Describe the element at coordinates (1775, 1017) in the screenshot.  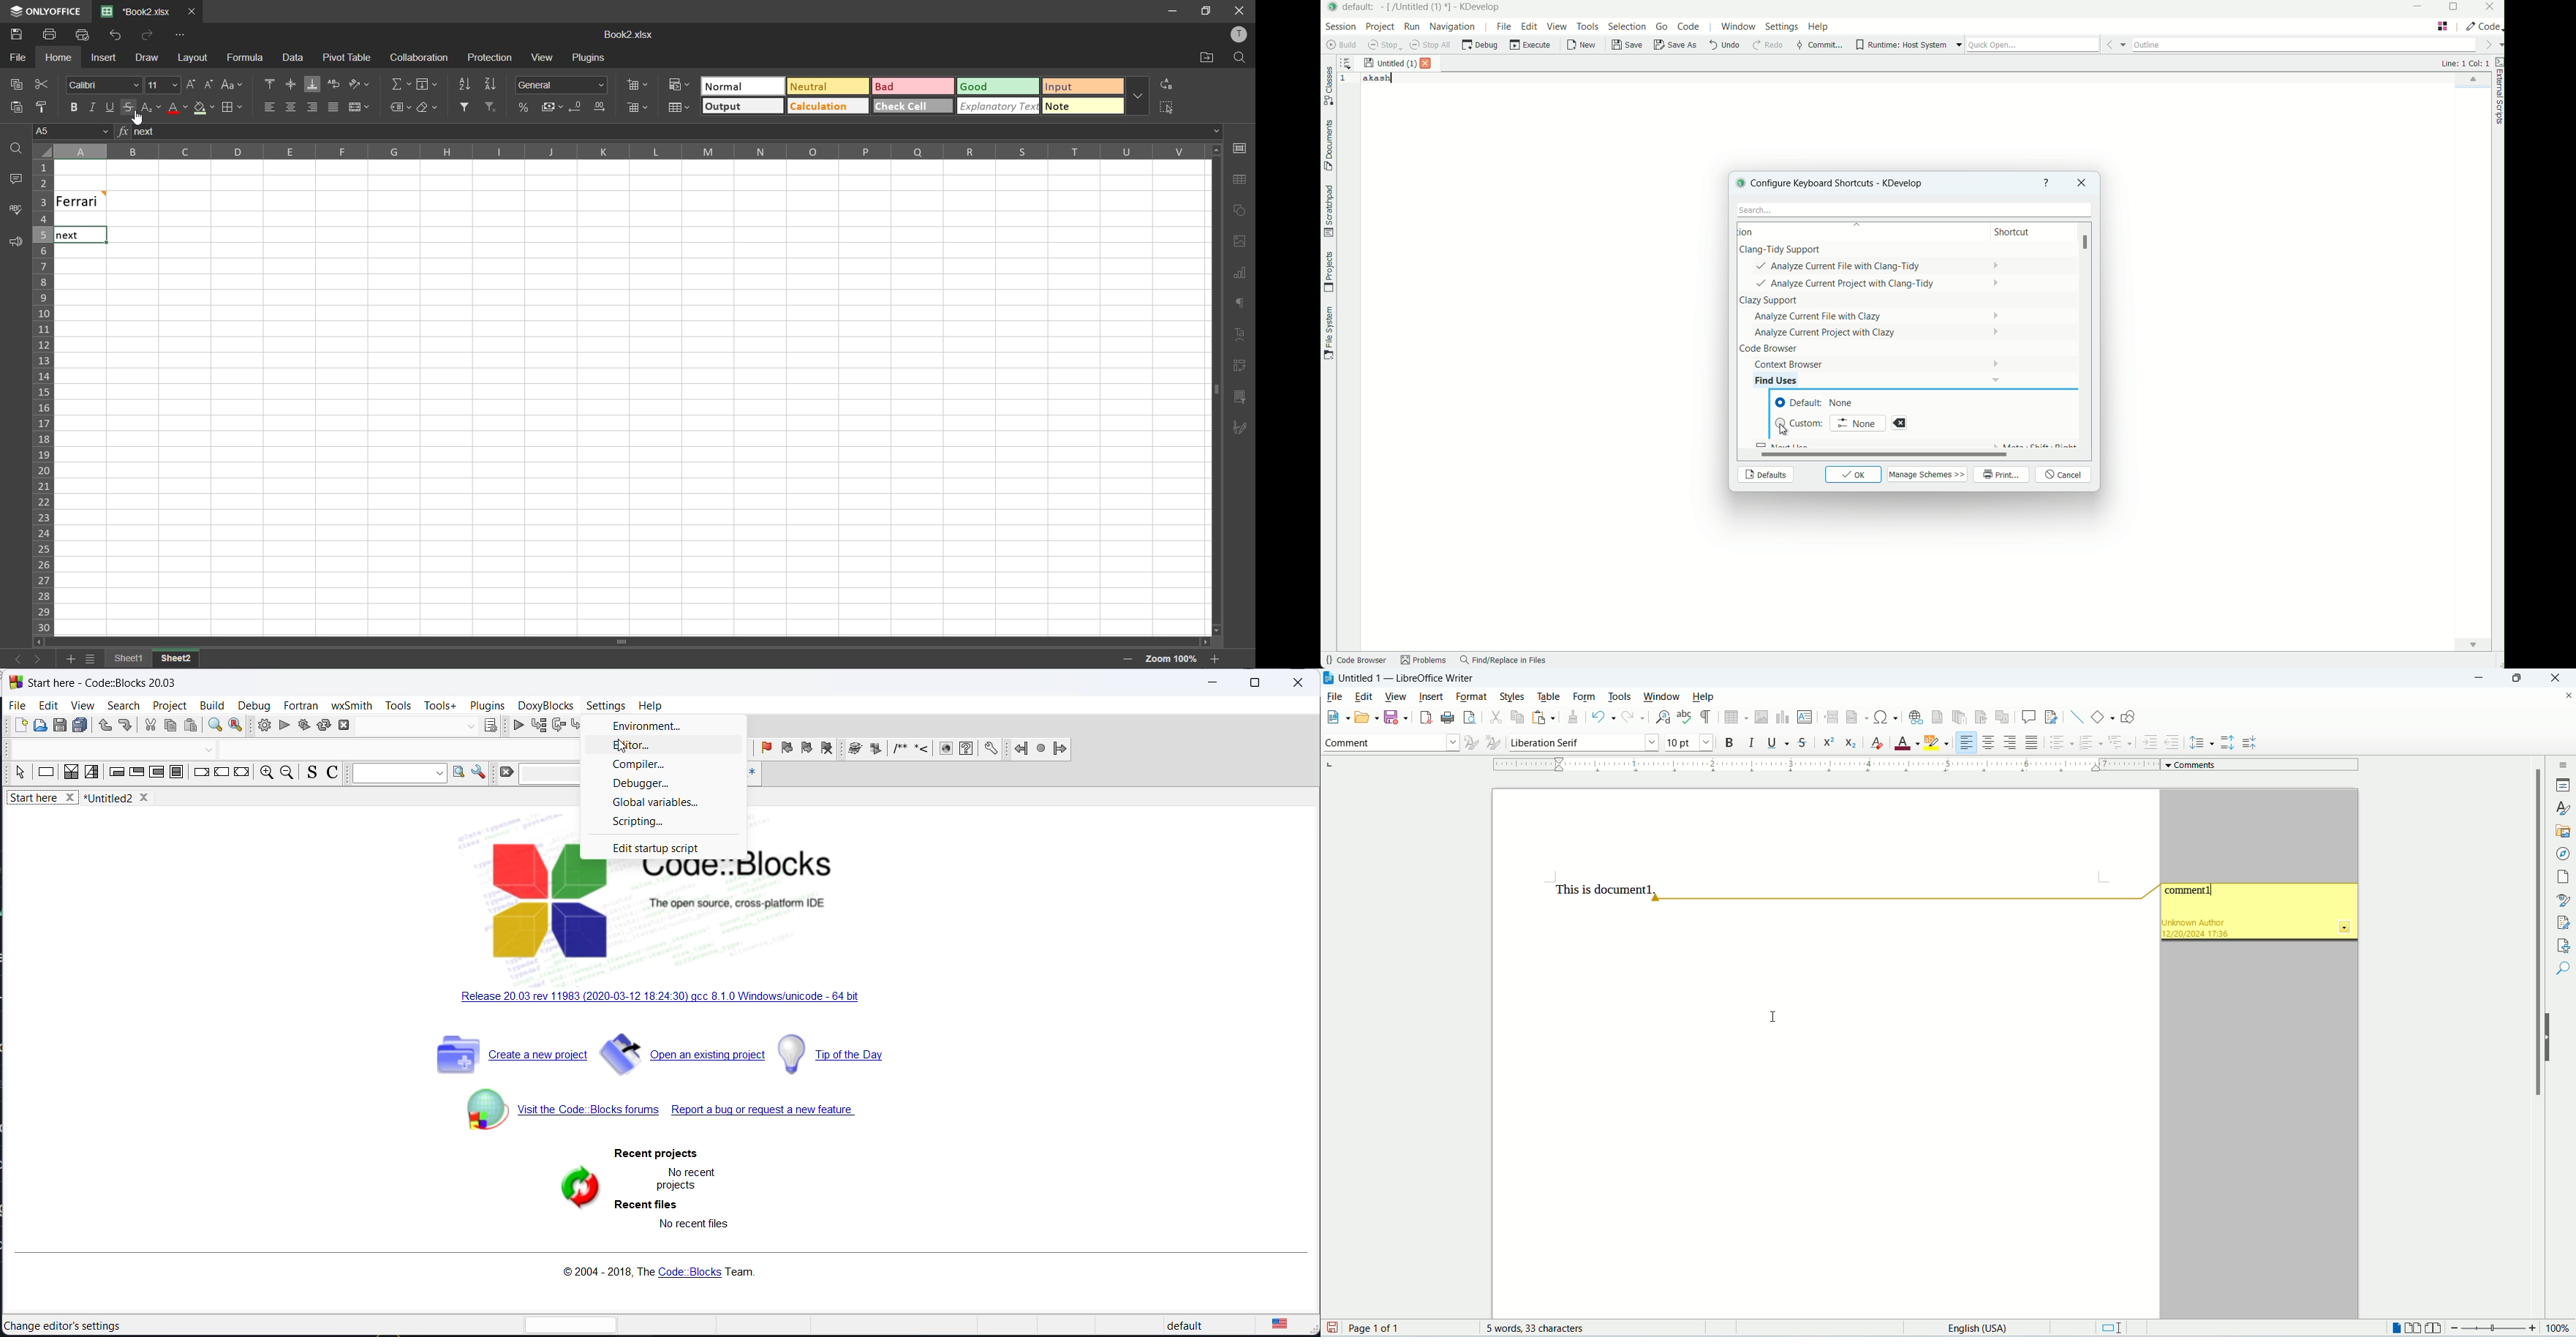
I see `cursor` at that location.